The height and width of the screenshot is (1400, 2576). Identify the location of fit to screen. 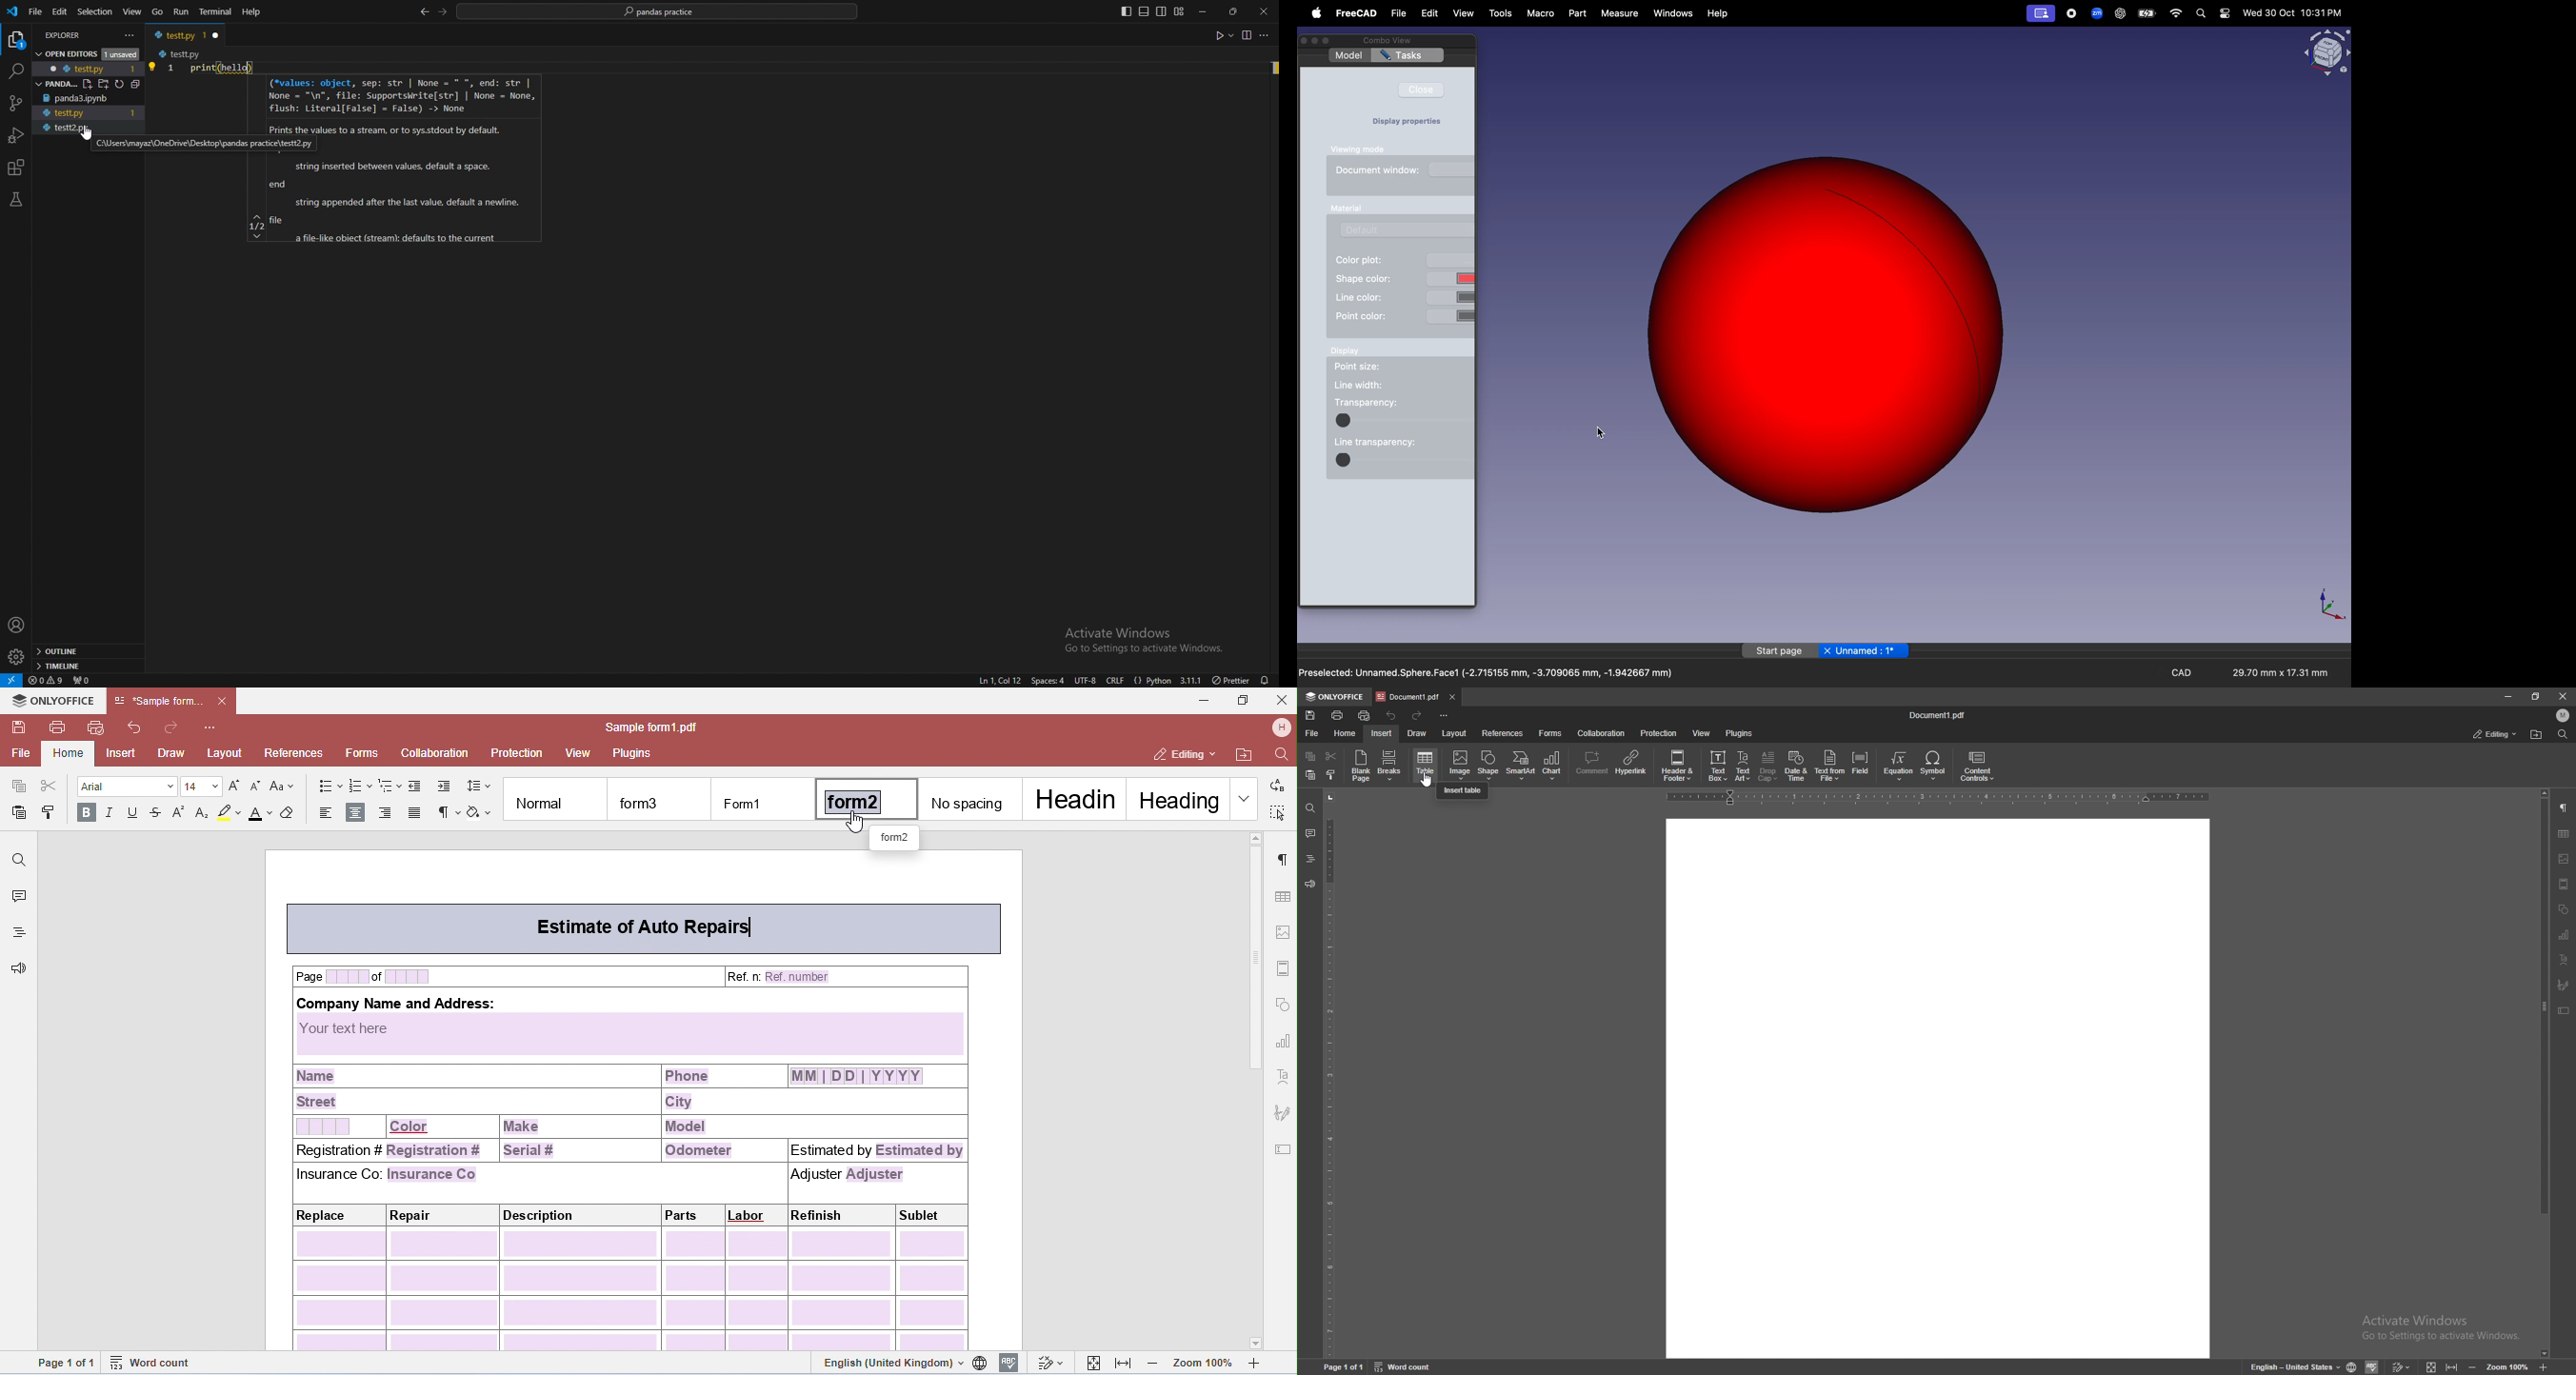
(2434, 1366).